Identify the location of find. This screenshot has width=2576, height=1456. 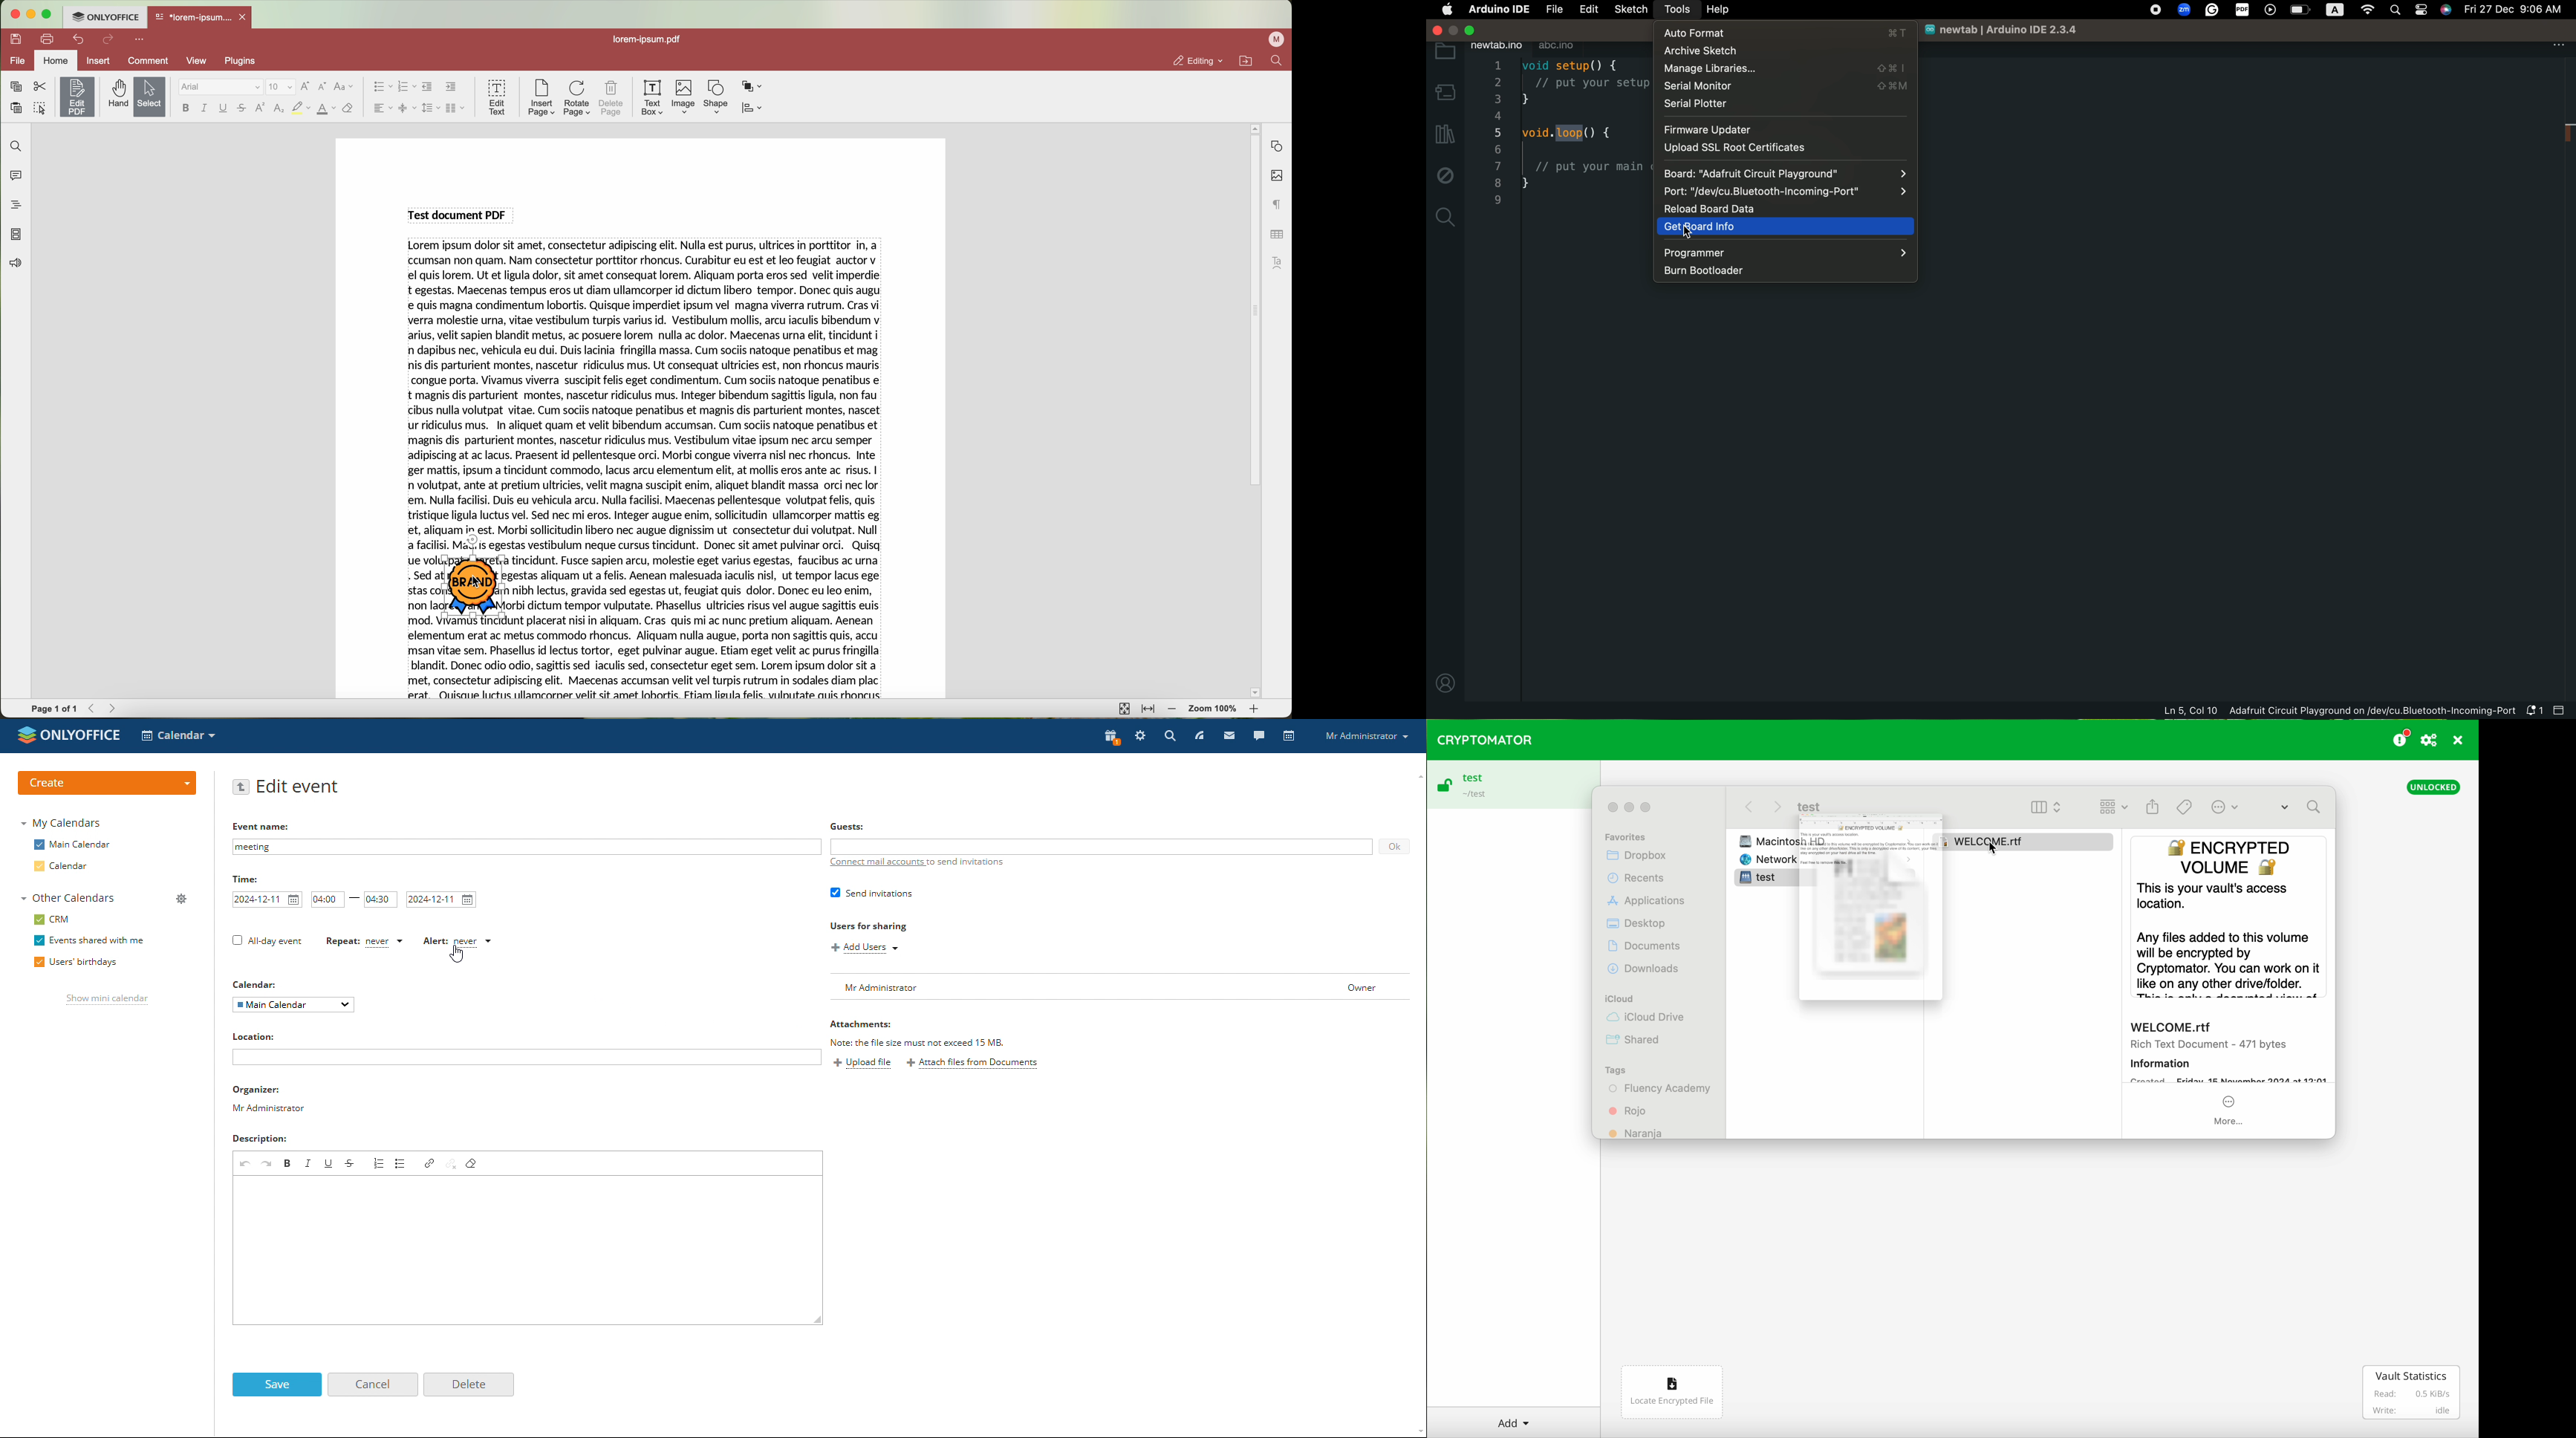
(1277, 60).